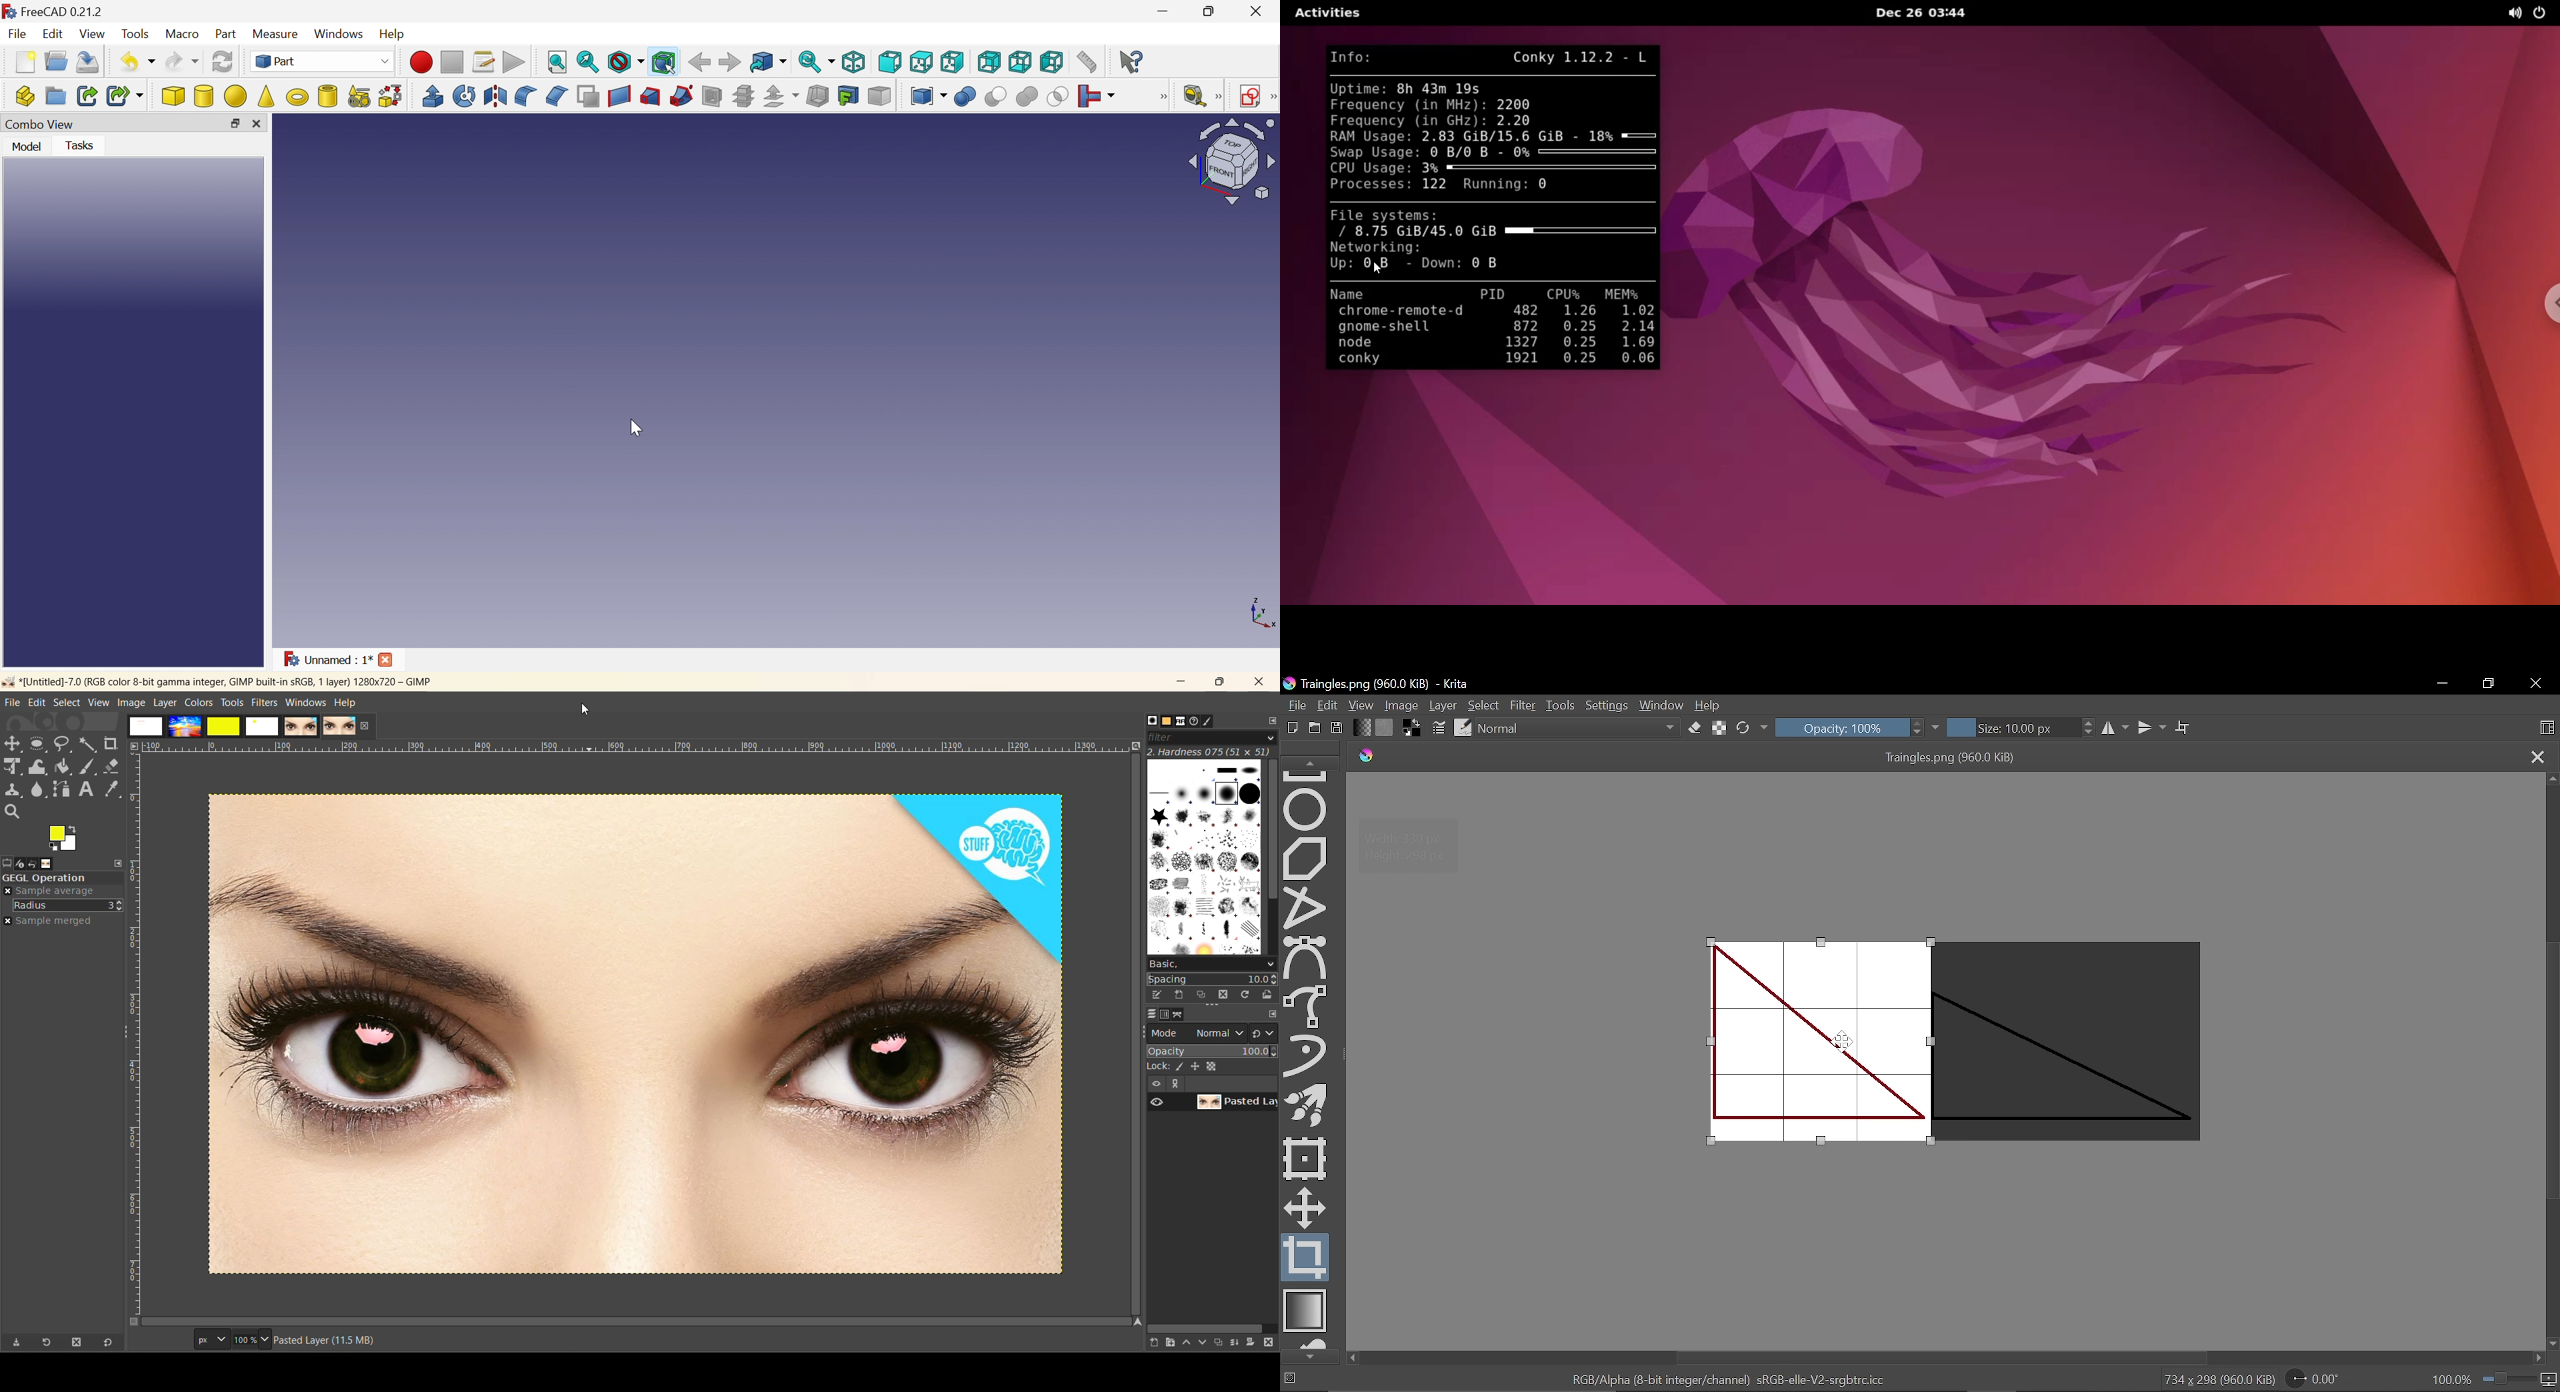 The height and width of the screenshot is (1400, 2576). Describe the element at coordinates (1362, 727) in the screenshot. I see `Fill gradient` at that location.